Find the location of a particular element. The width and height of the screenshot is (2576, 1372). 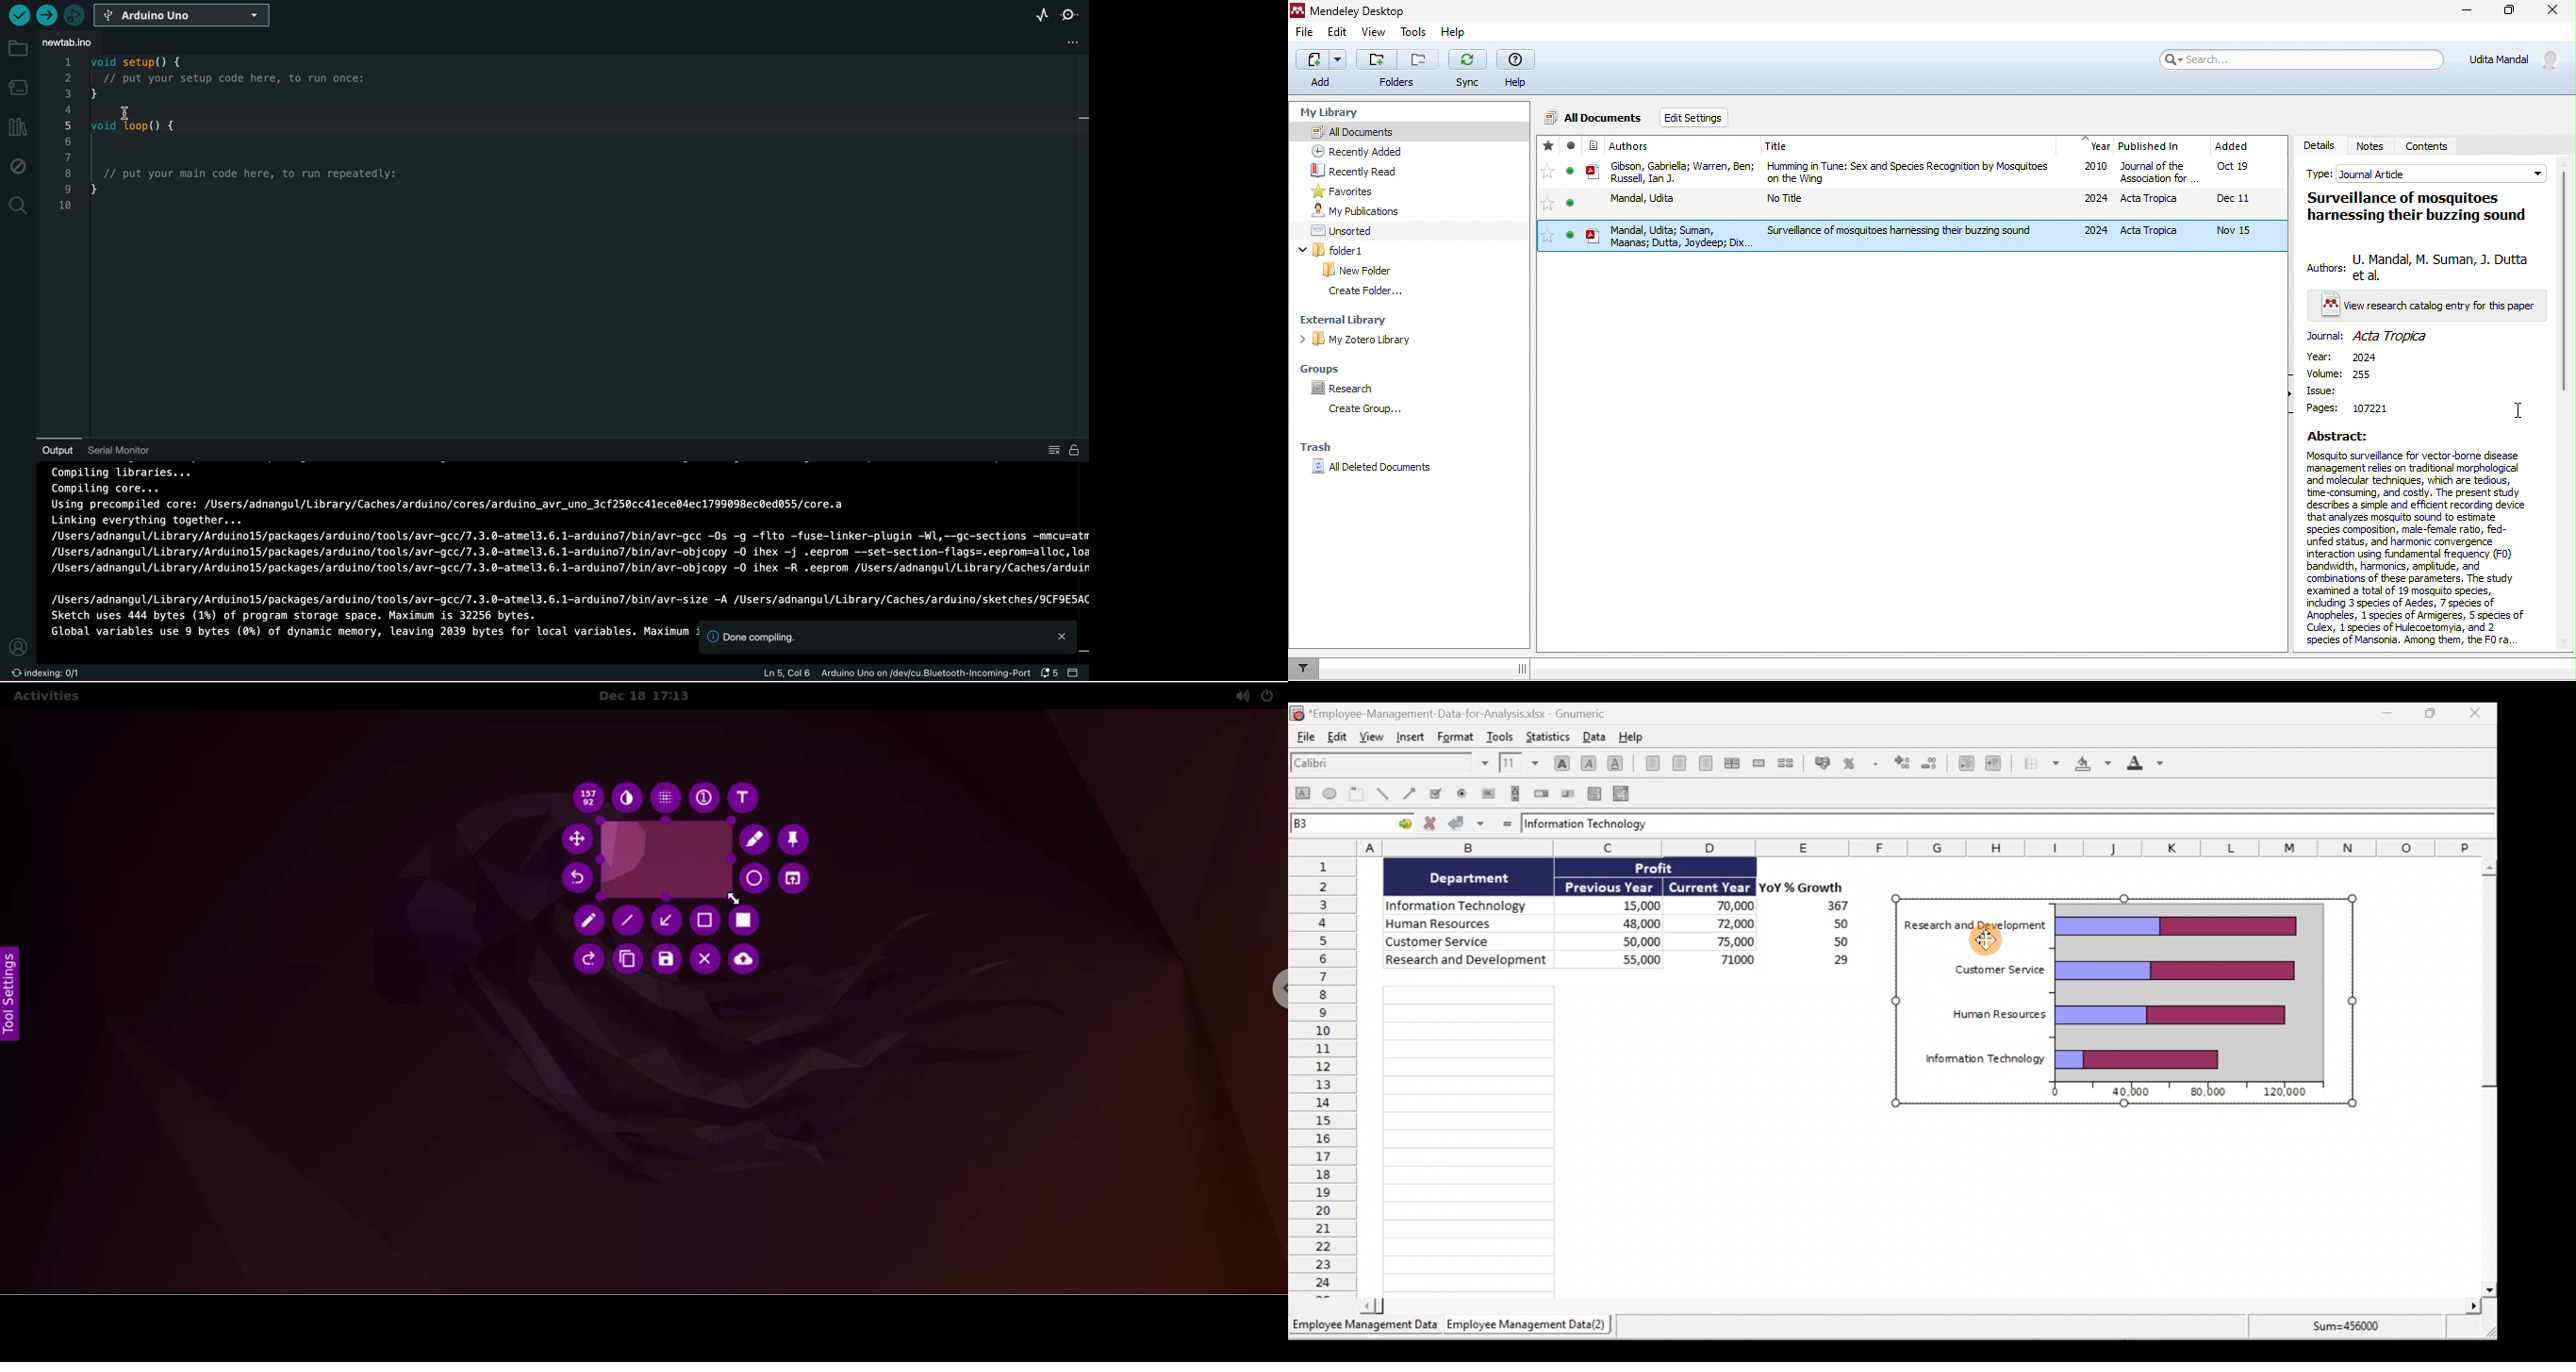

details is located at coordinates (2319, 144).